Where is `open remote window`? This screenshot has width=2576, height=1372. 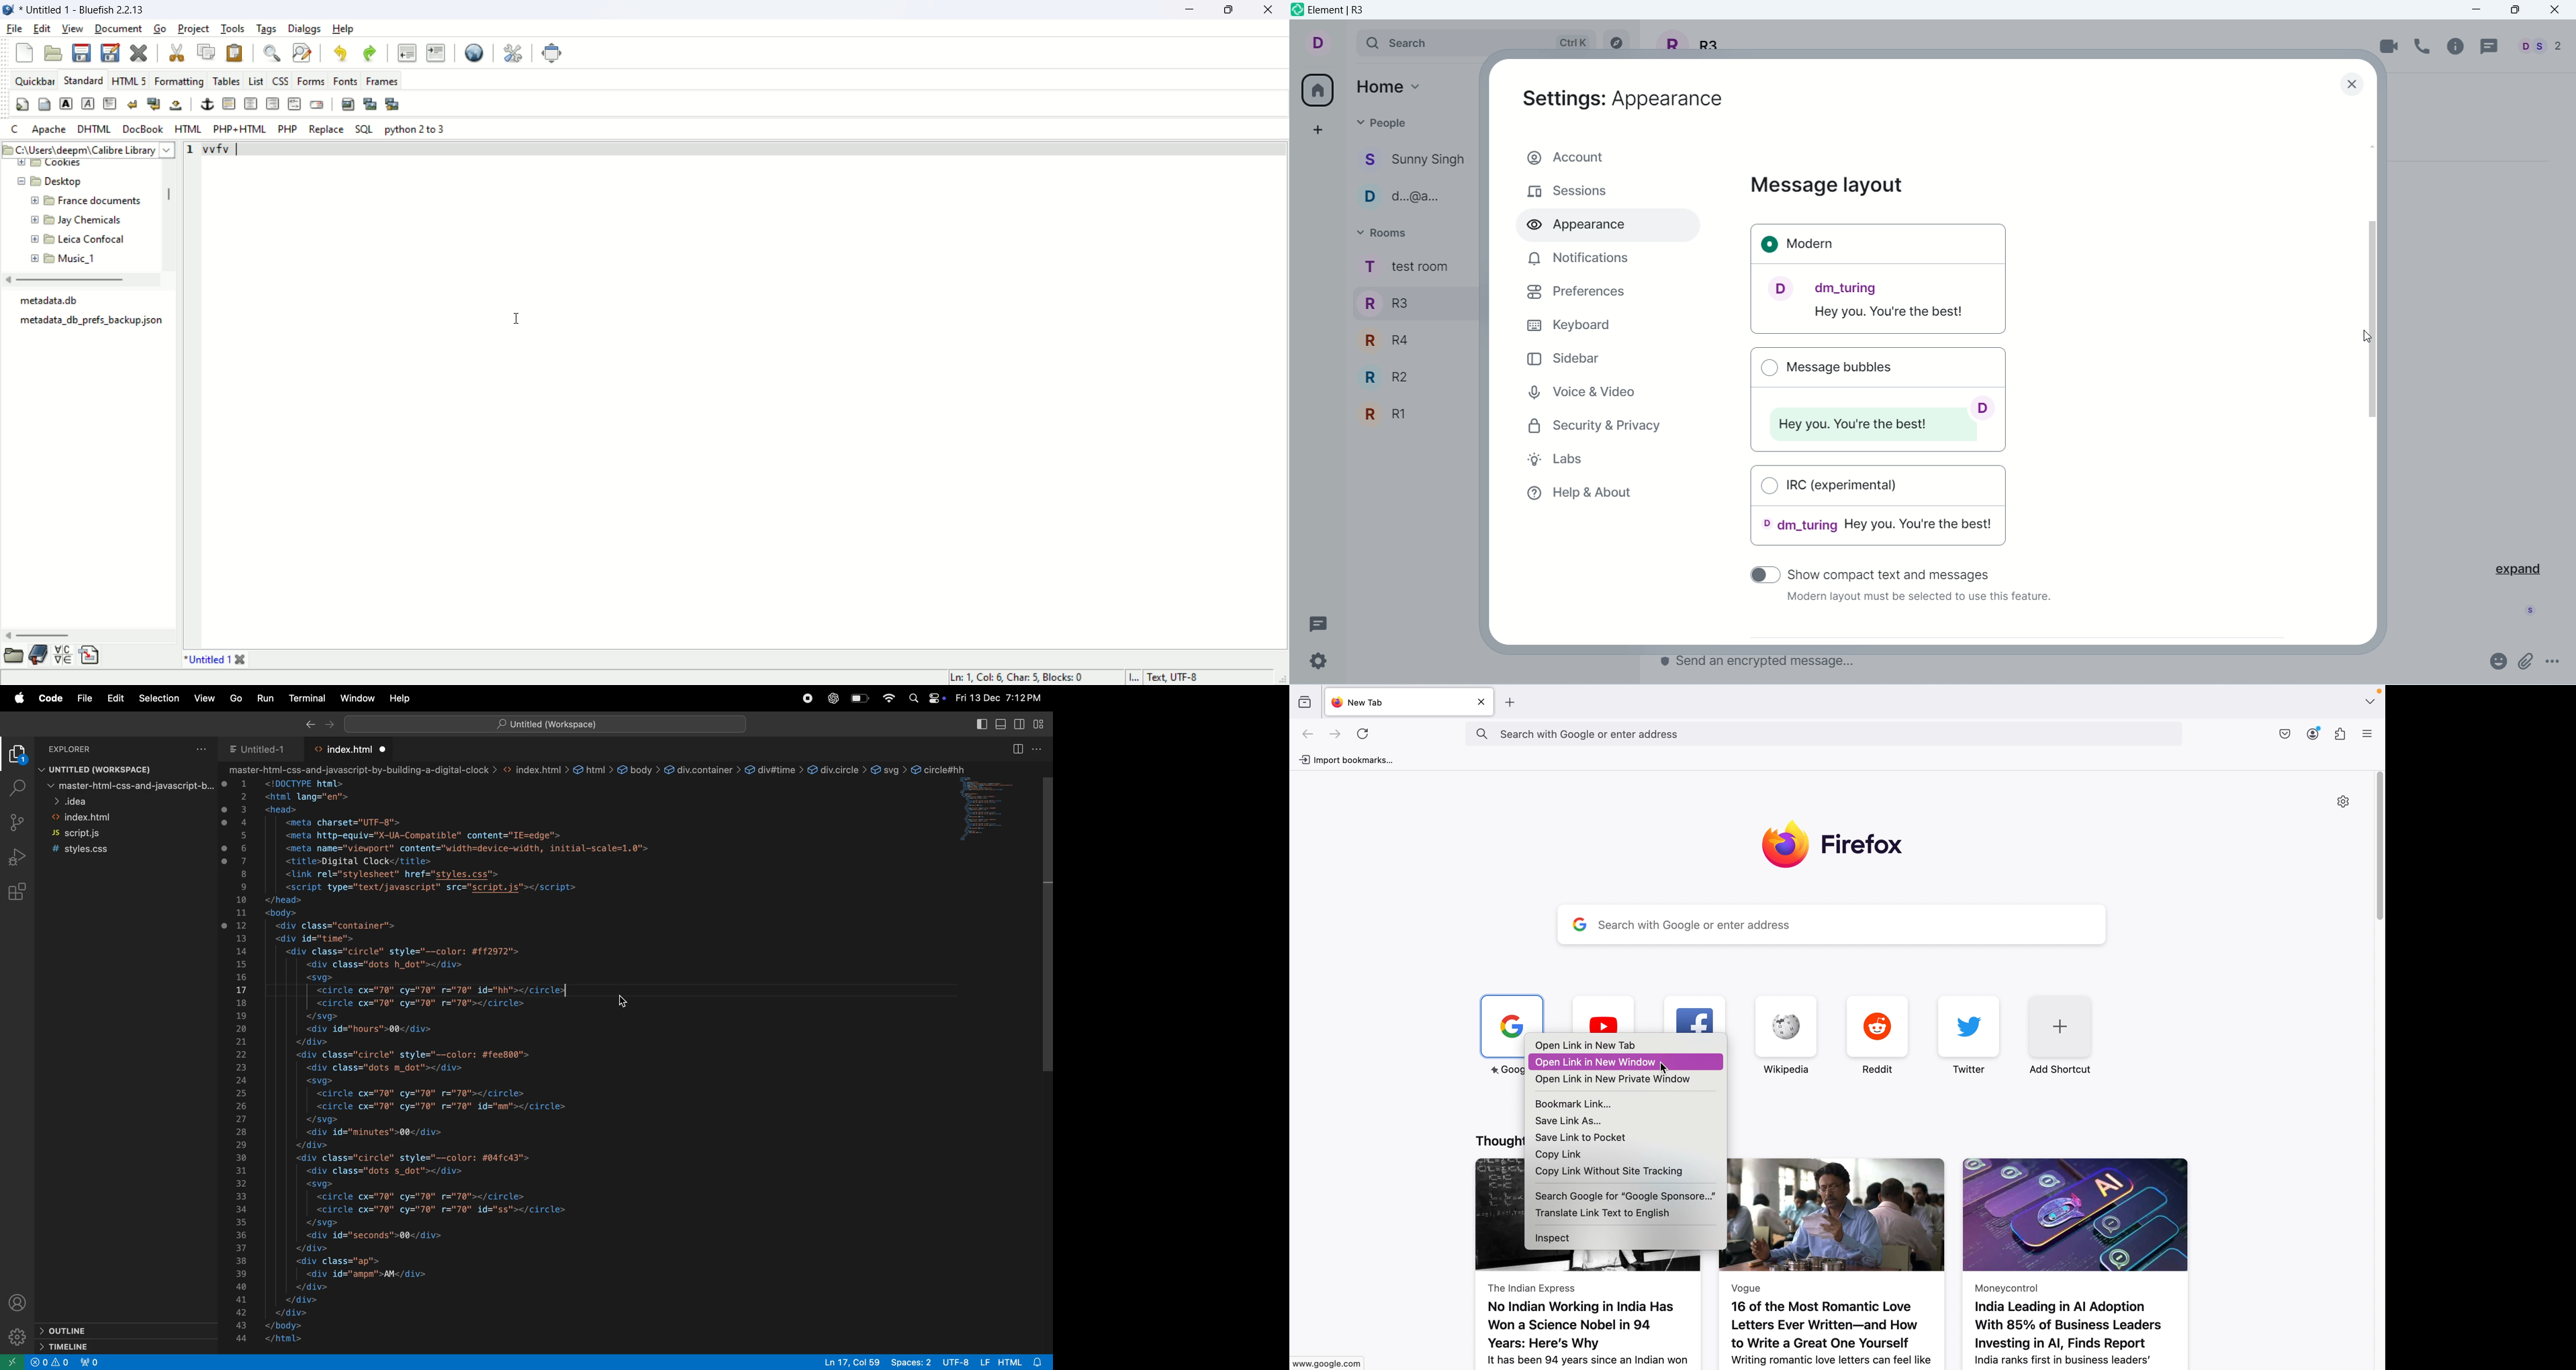
open remote window is located at coordinates (13, 1362).